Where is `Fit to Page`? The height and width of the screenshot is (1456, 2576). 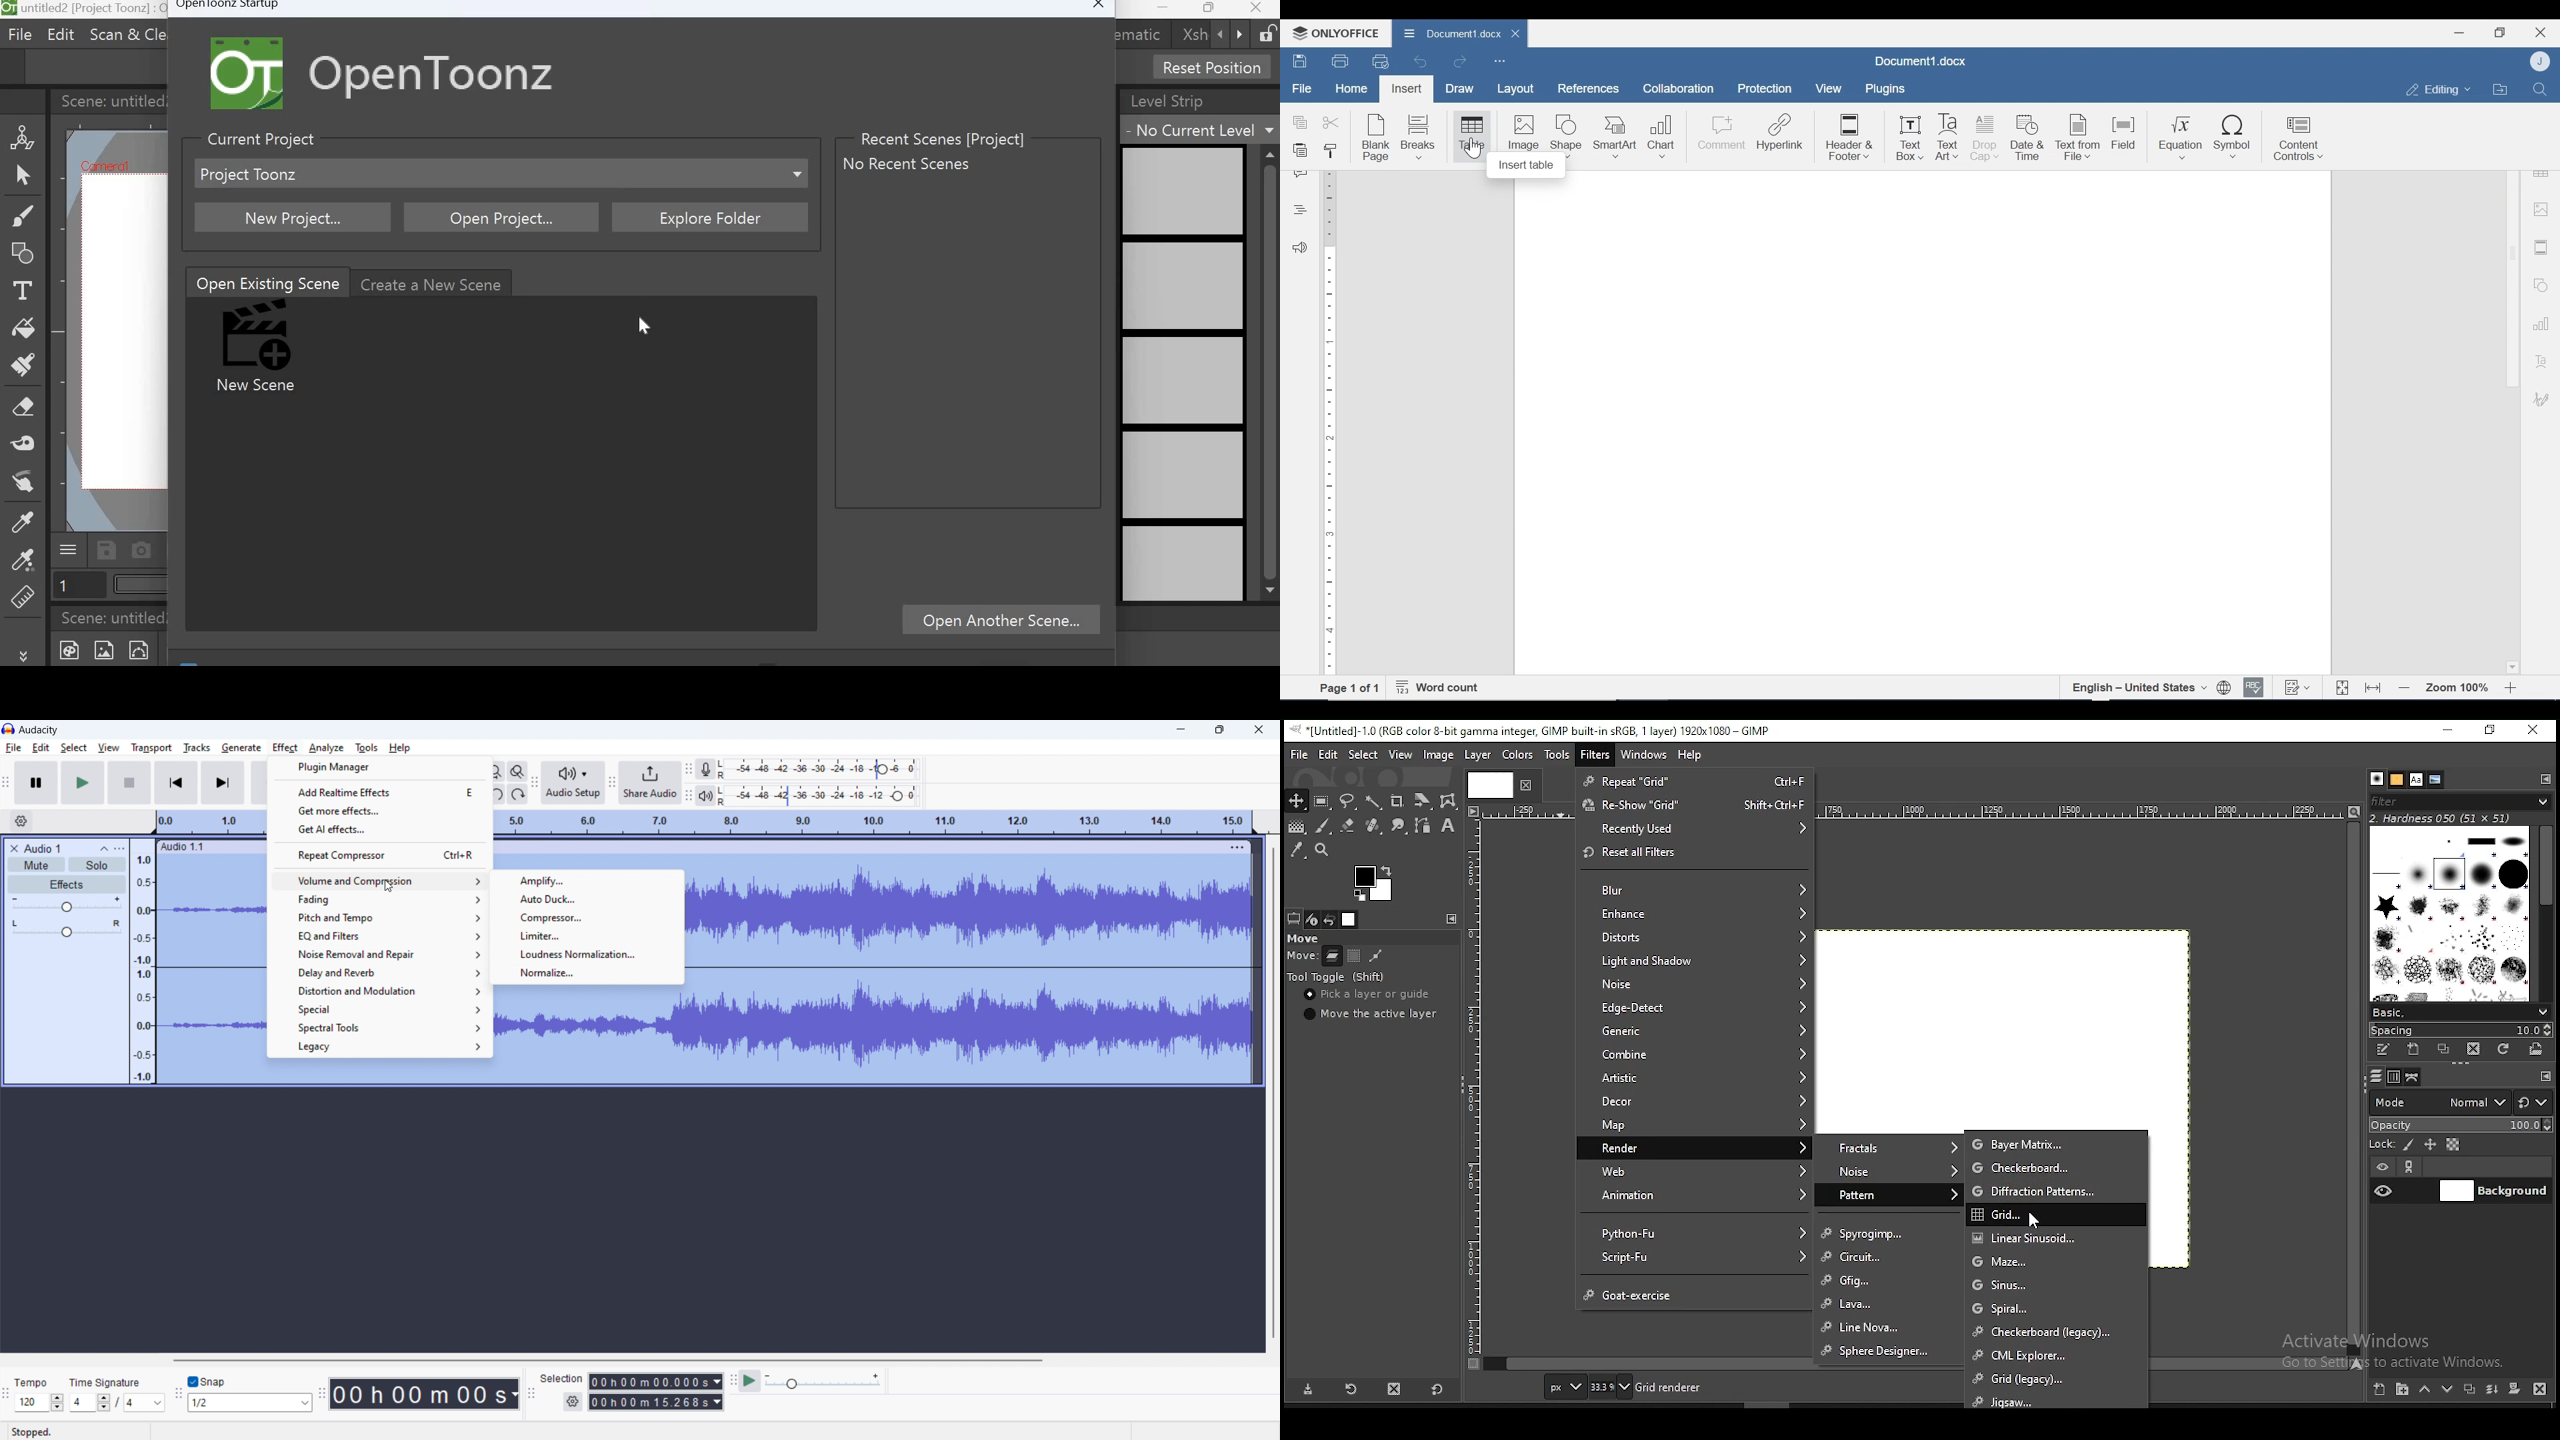
Fit to Page is located at coordinates (2341, 688).